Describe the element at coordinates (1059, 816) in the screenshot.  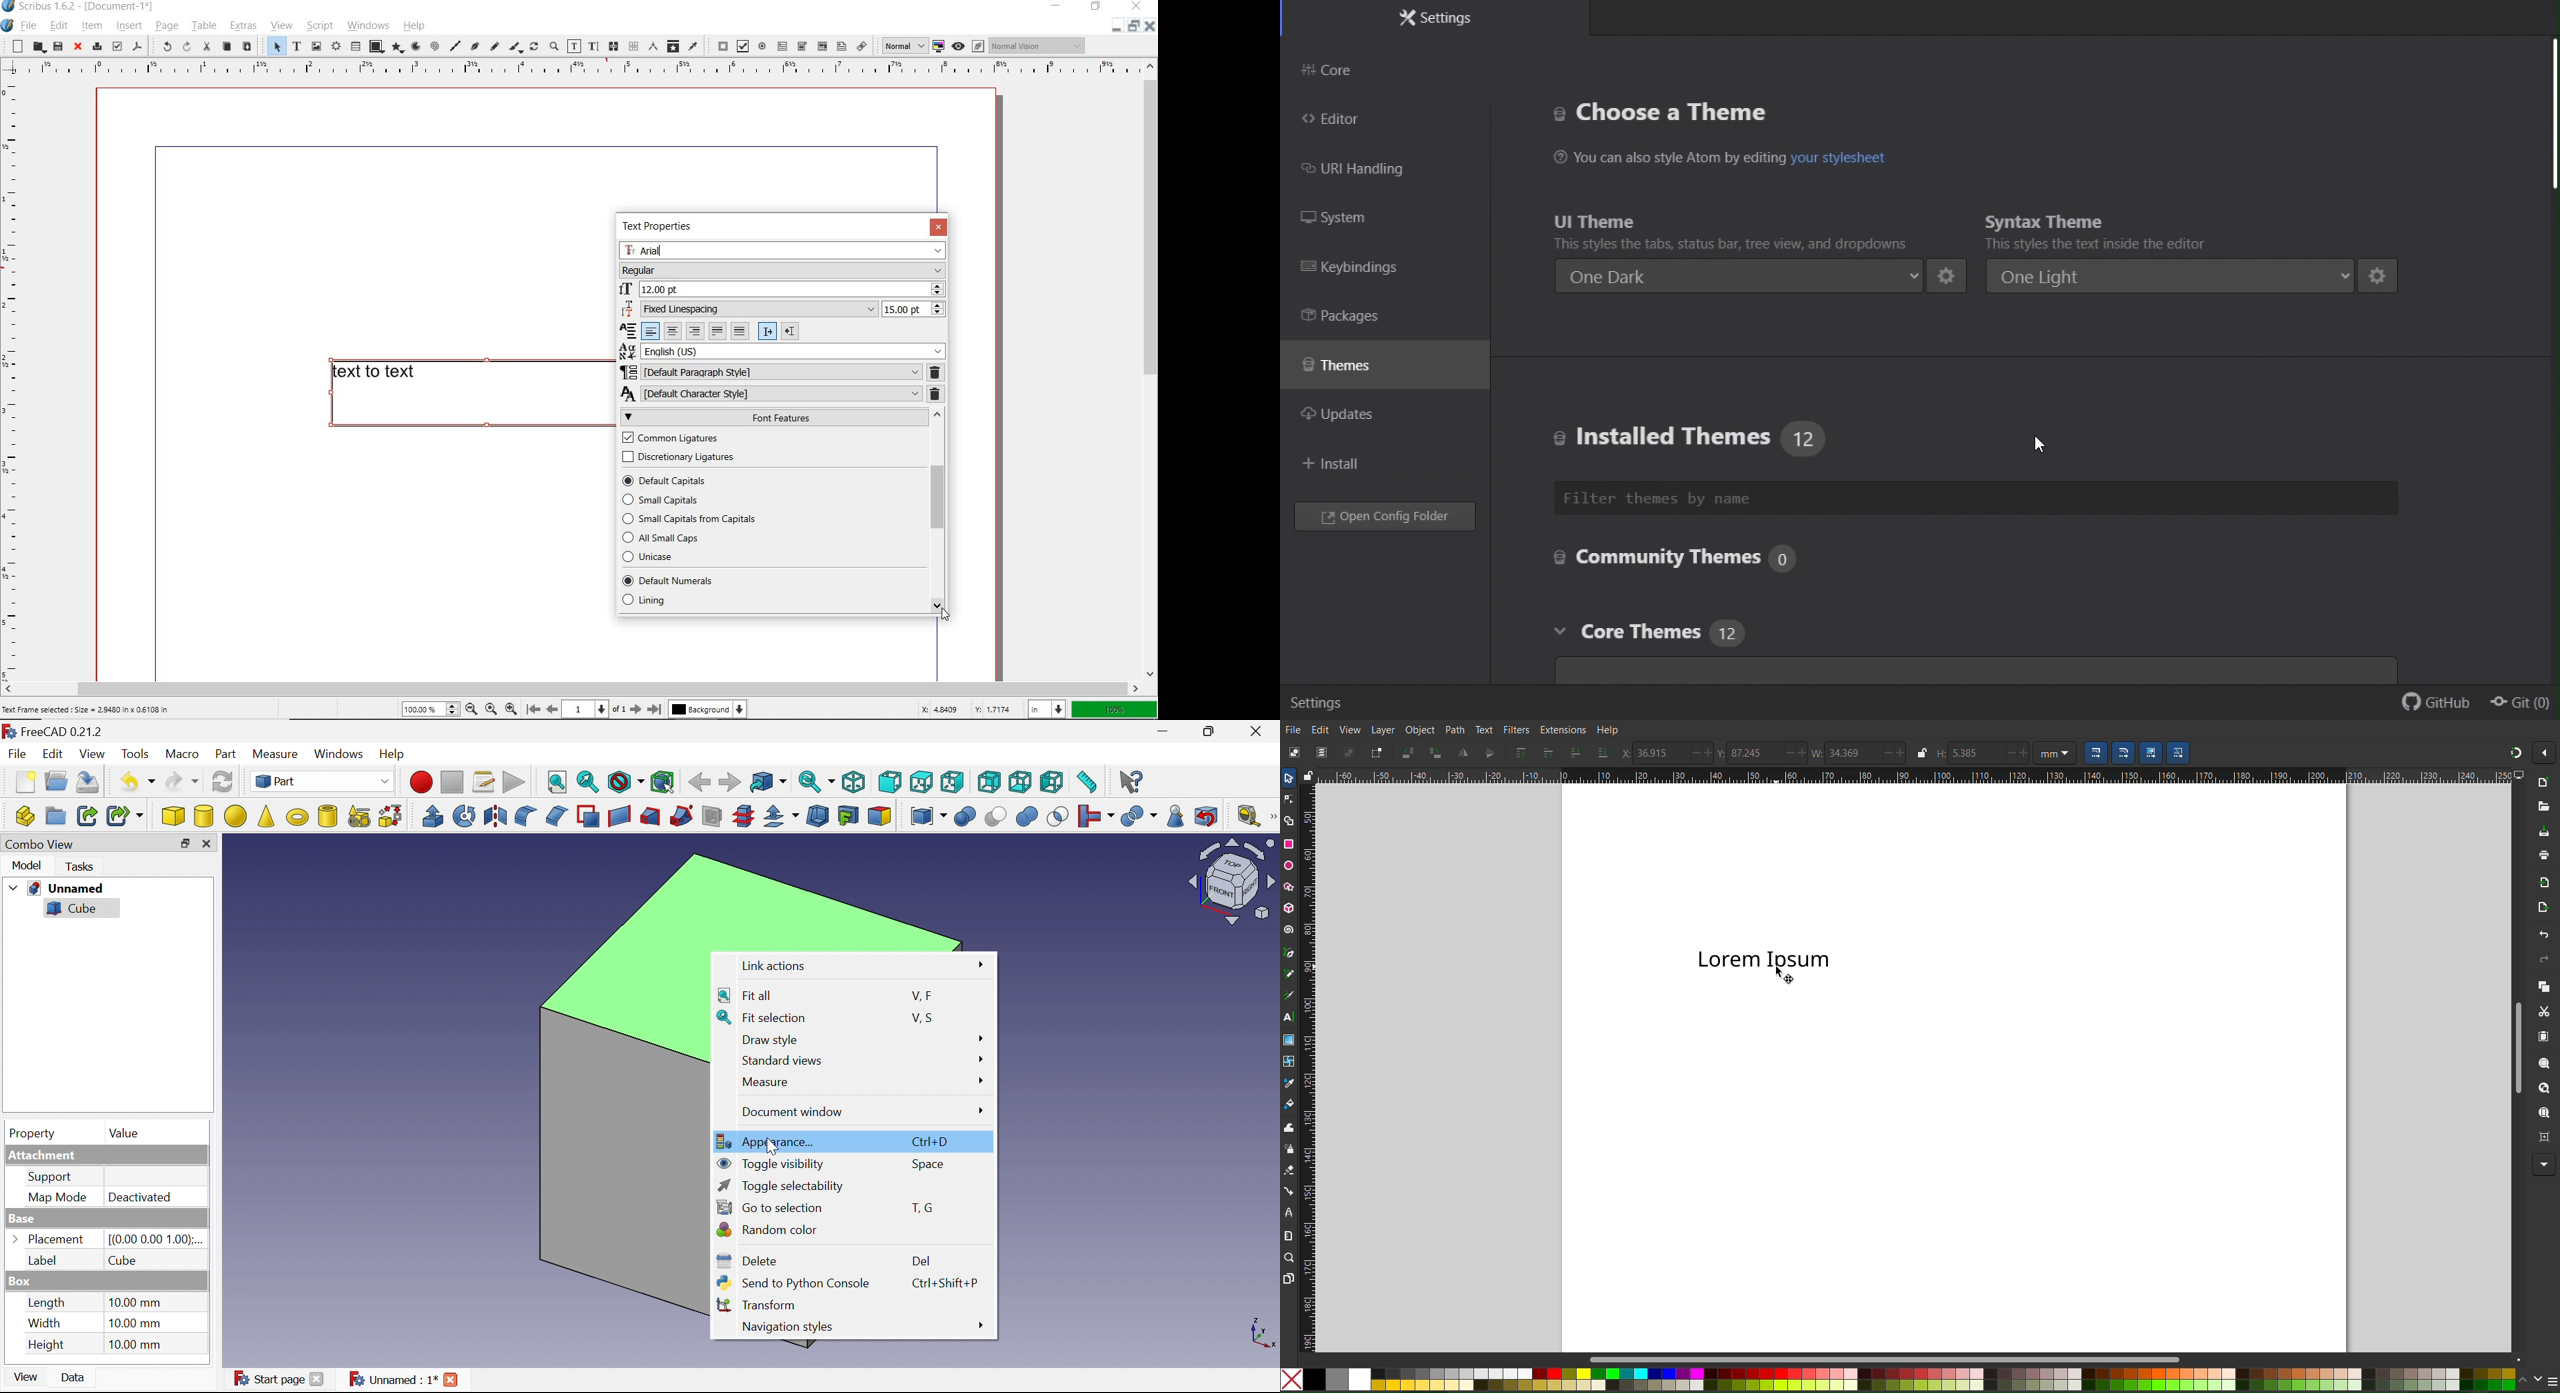
I see `Intersection` at that location.